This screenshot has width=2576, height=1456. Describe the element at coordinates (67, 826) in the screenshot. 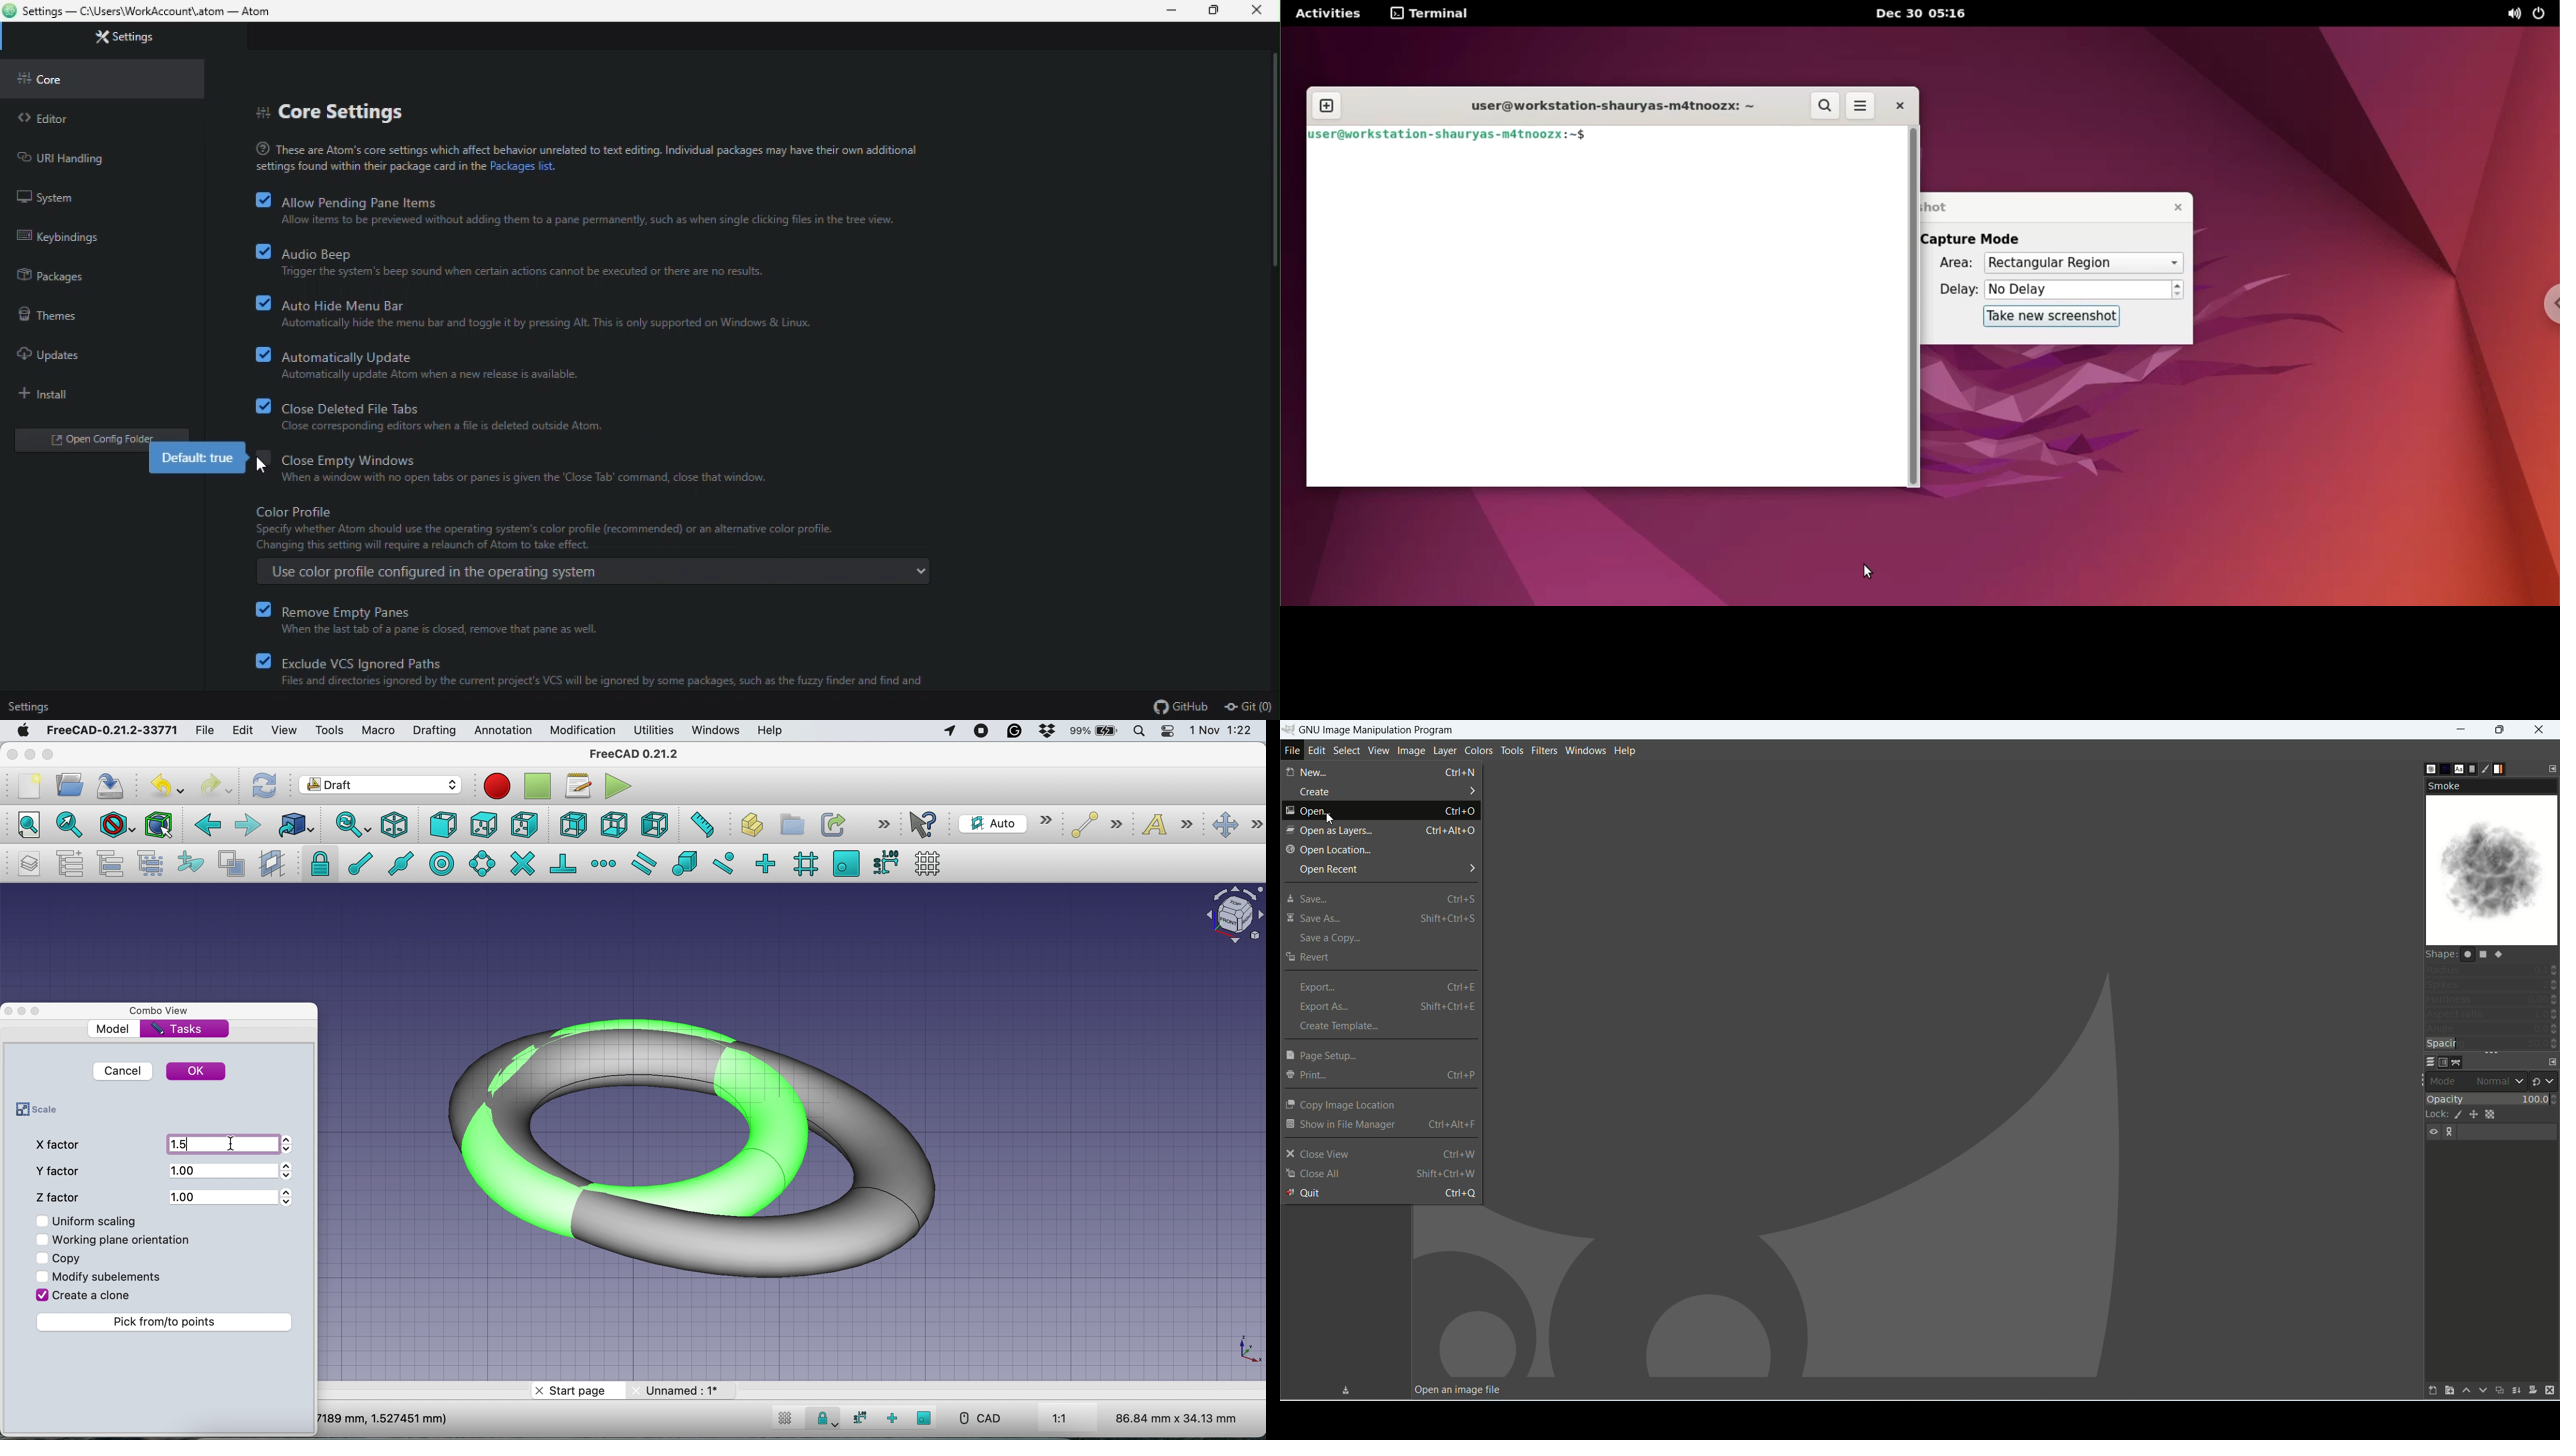

I see `fit all selection` at that location.